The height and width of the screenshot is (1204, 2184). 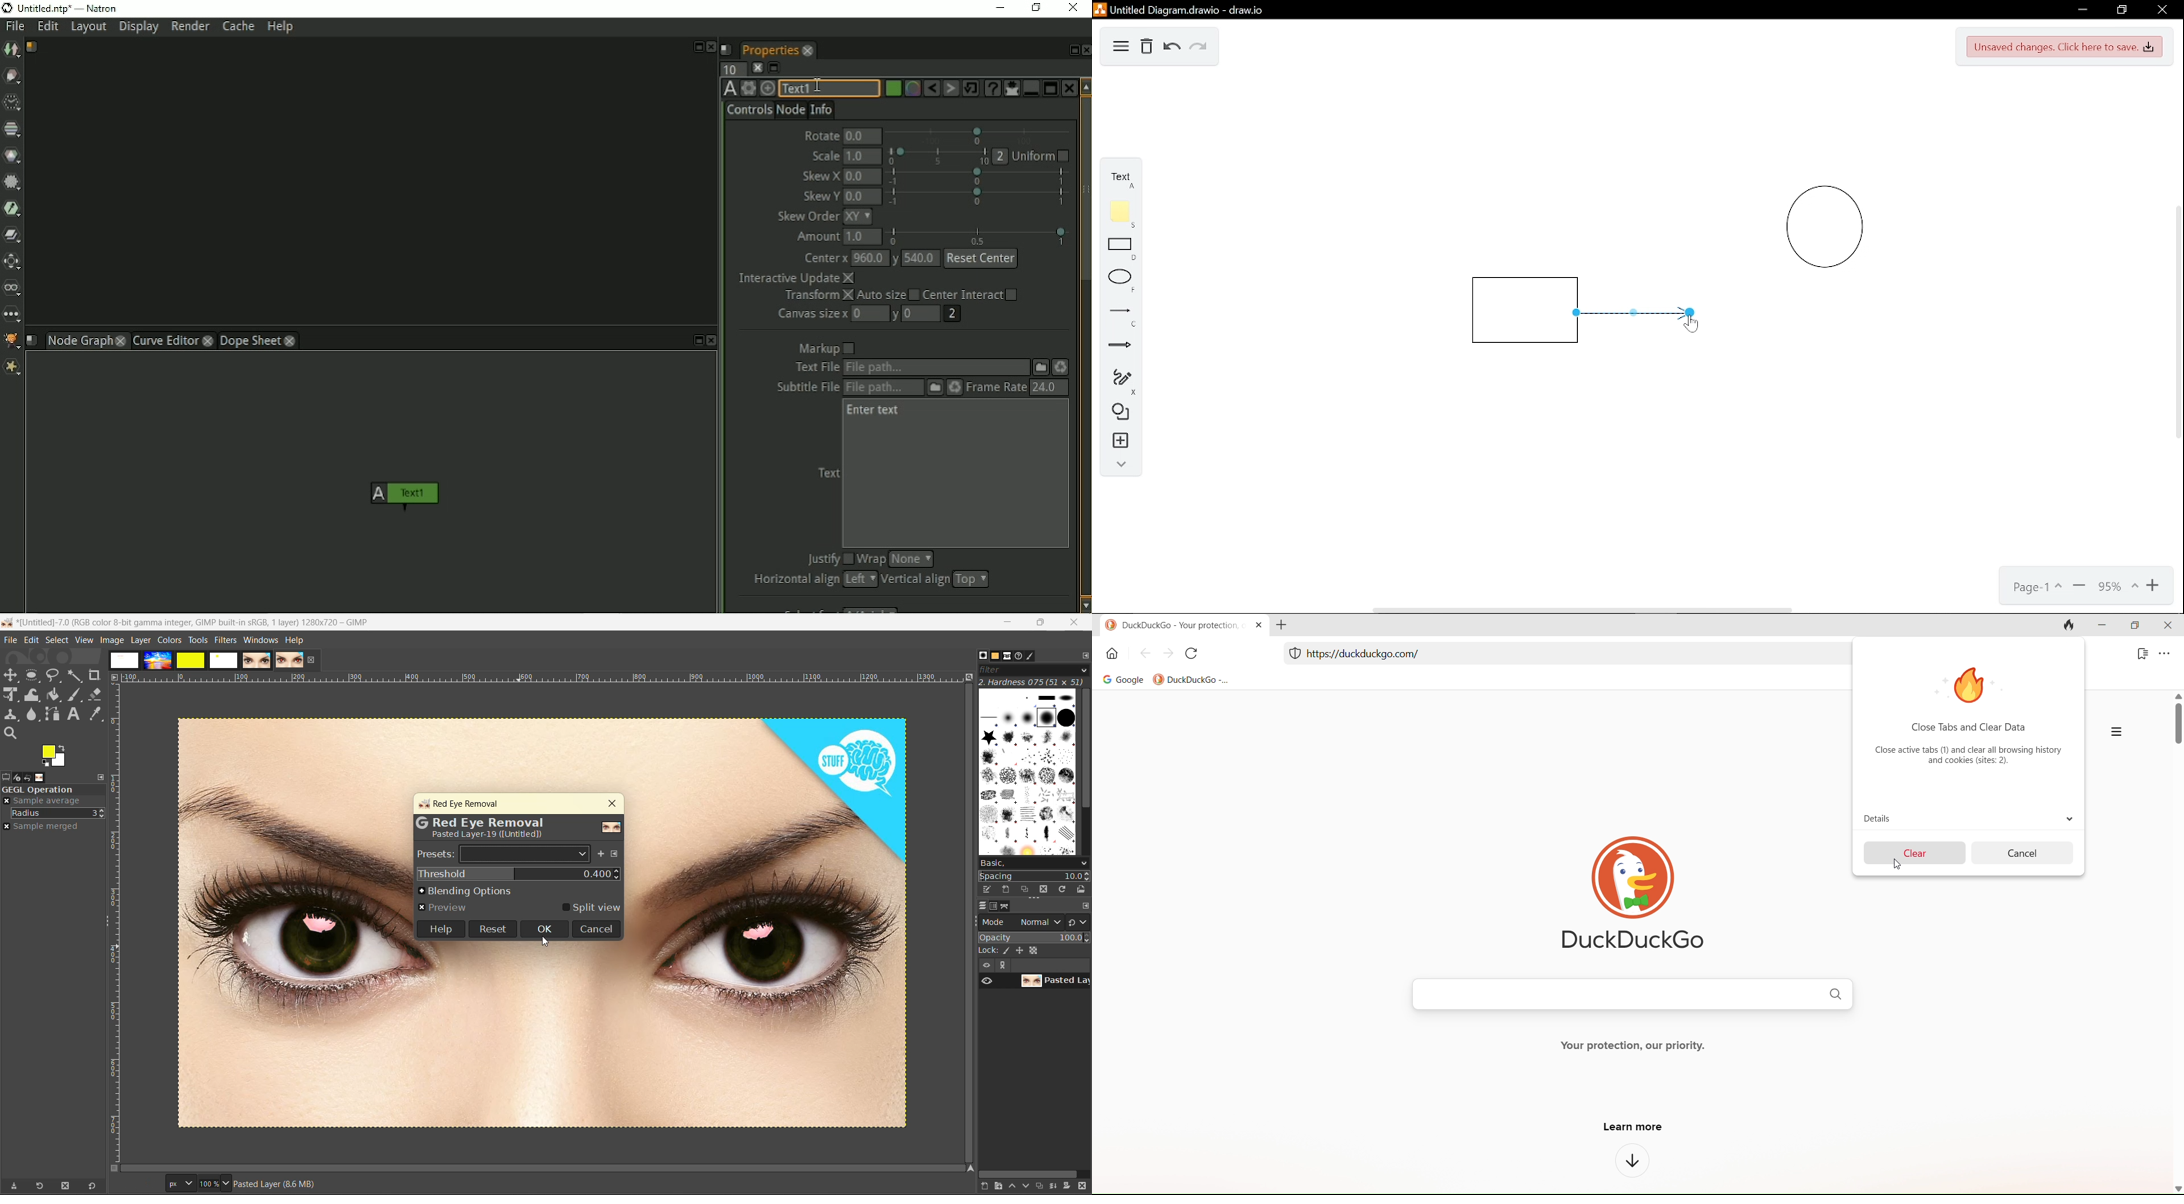 What do you see at coordinates (9, 733) in the screenshot?
I see `search` at bounding box center [9, 733].